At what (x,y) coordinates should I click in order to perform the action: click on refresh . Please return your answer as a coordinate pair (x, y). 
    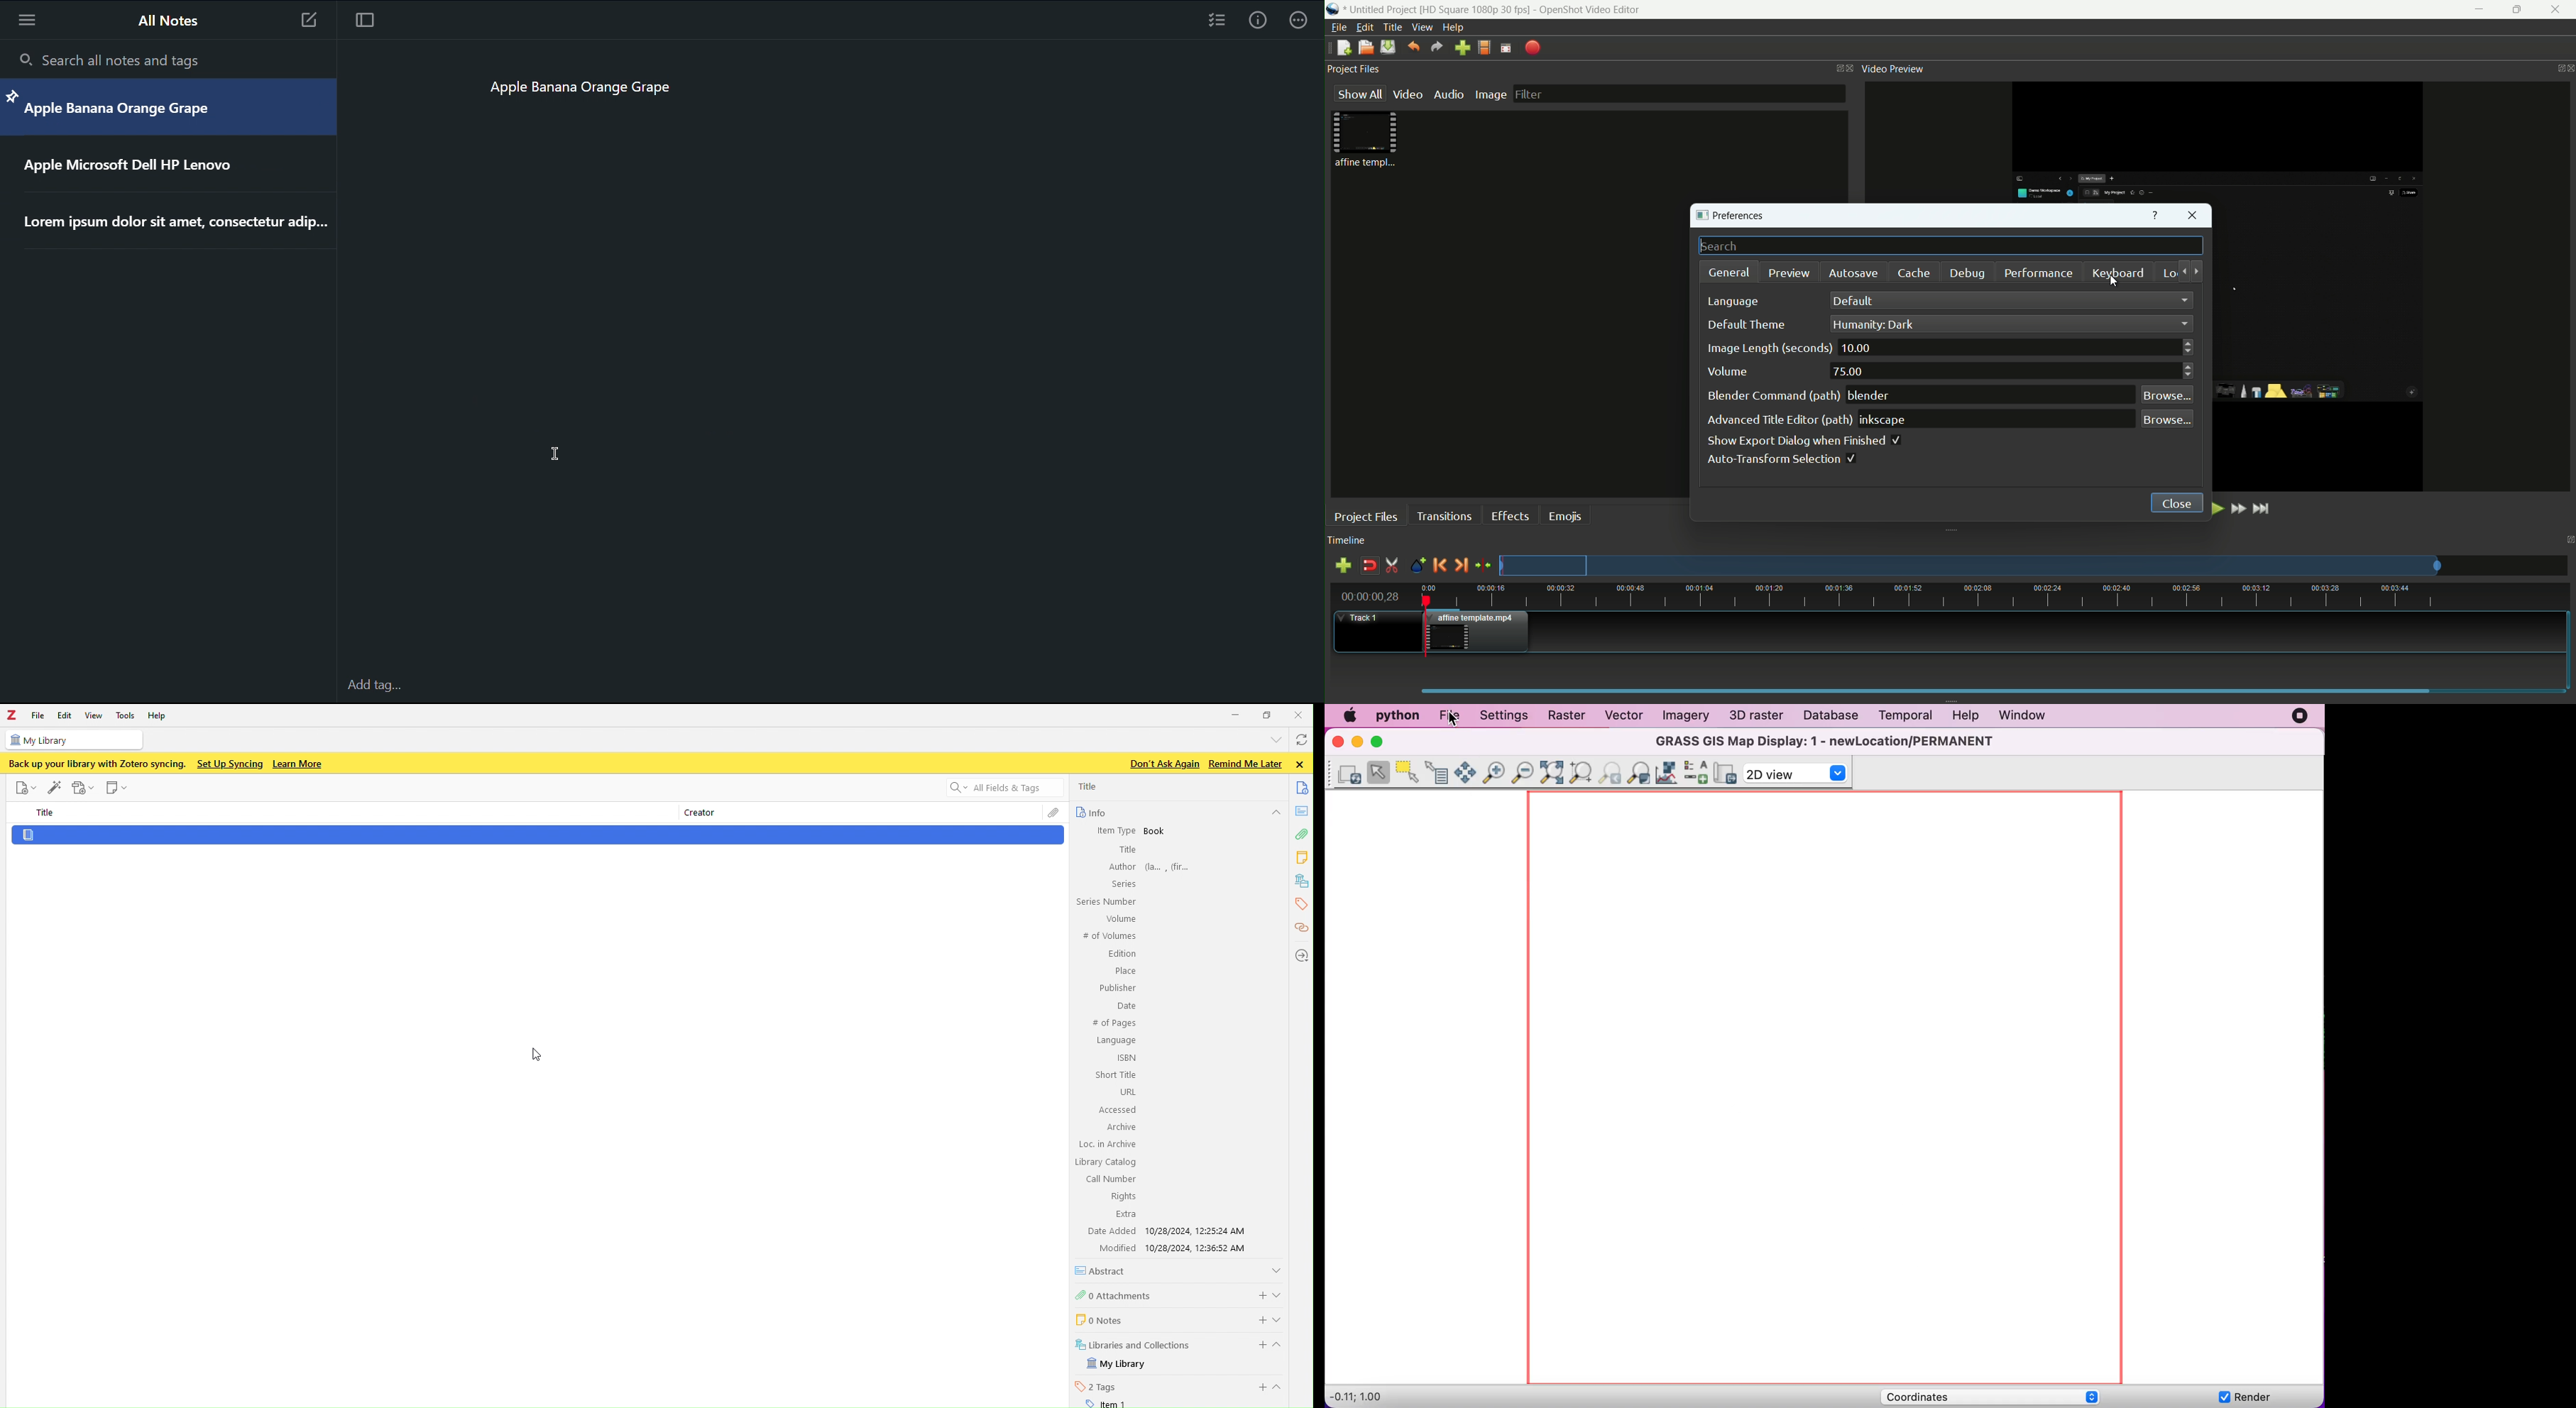
    Looking at the image, I should click on (1301, 742).